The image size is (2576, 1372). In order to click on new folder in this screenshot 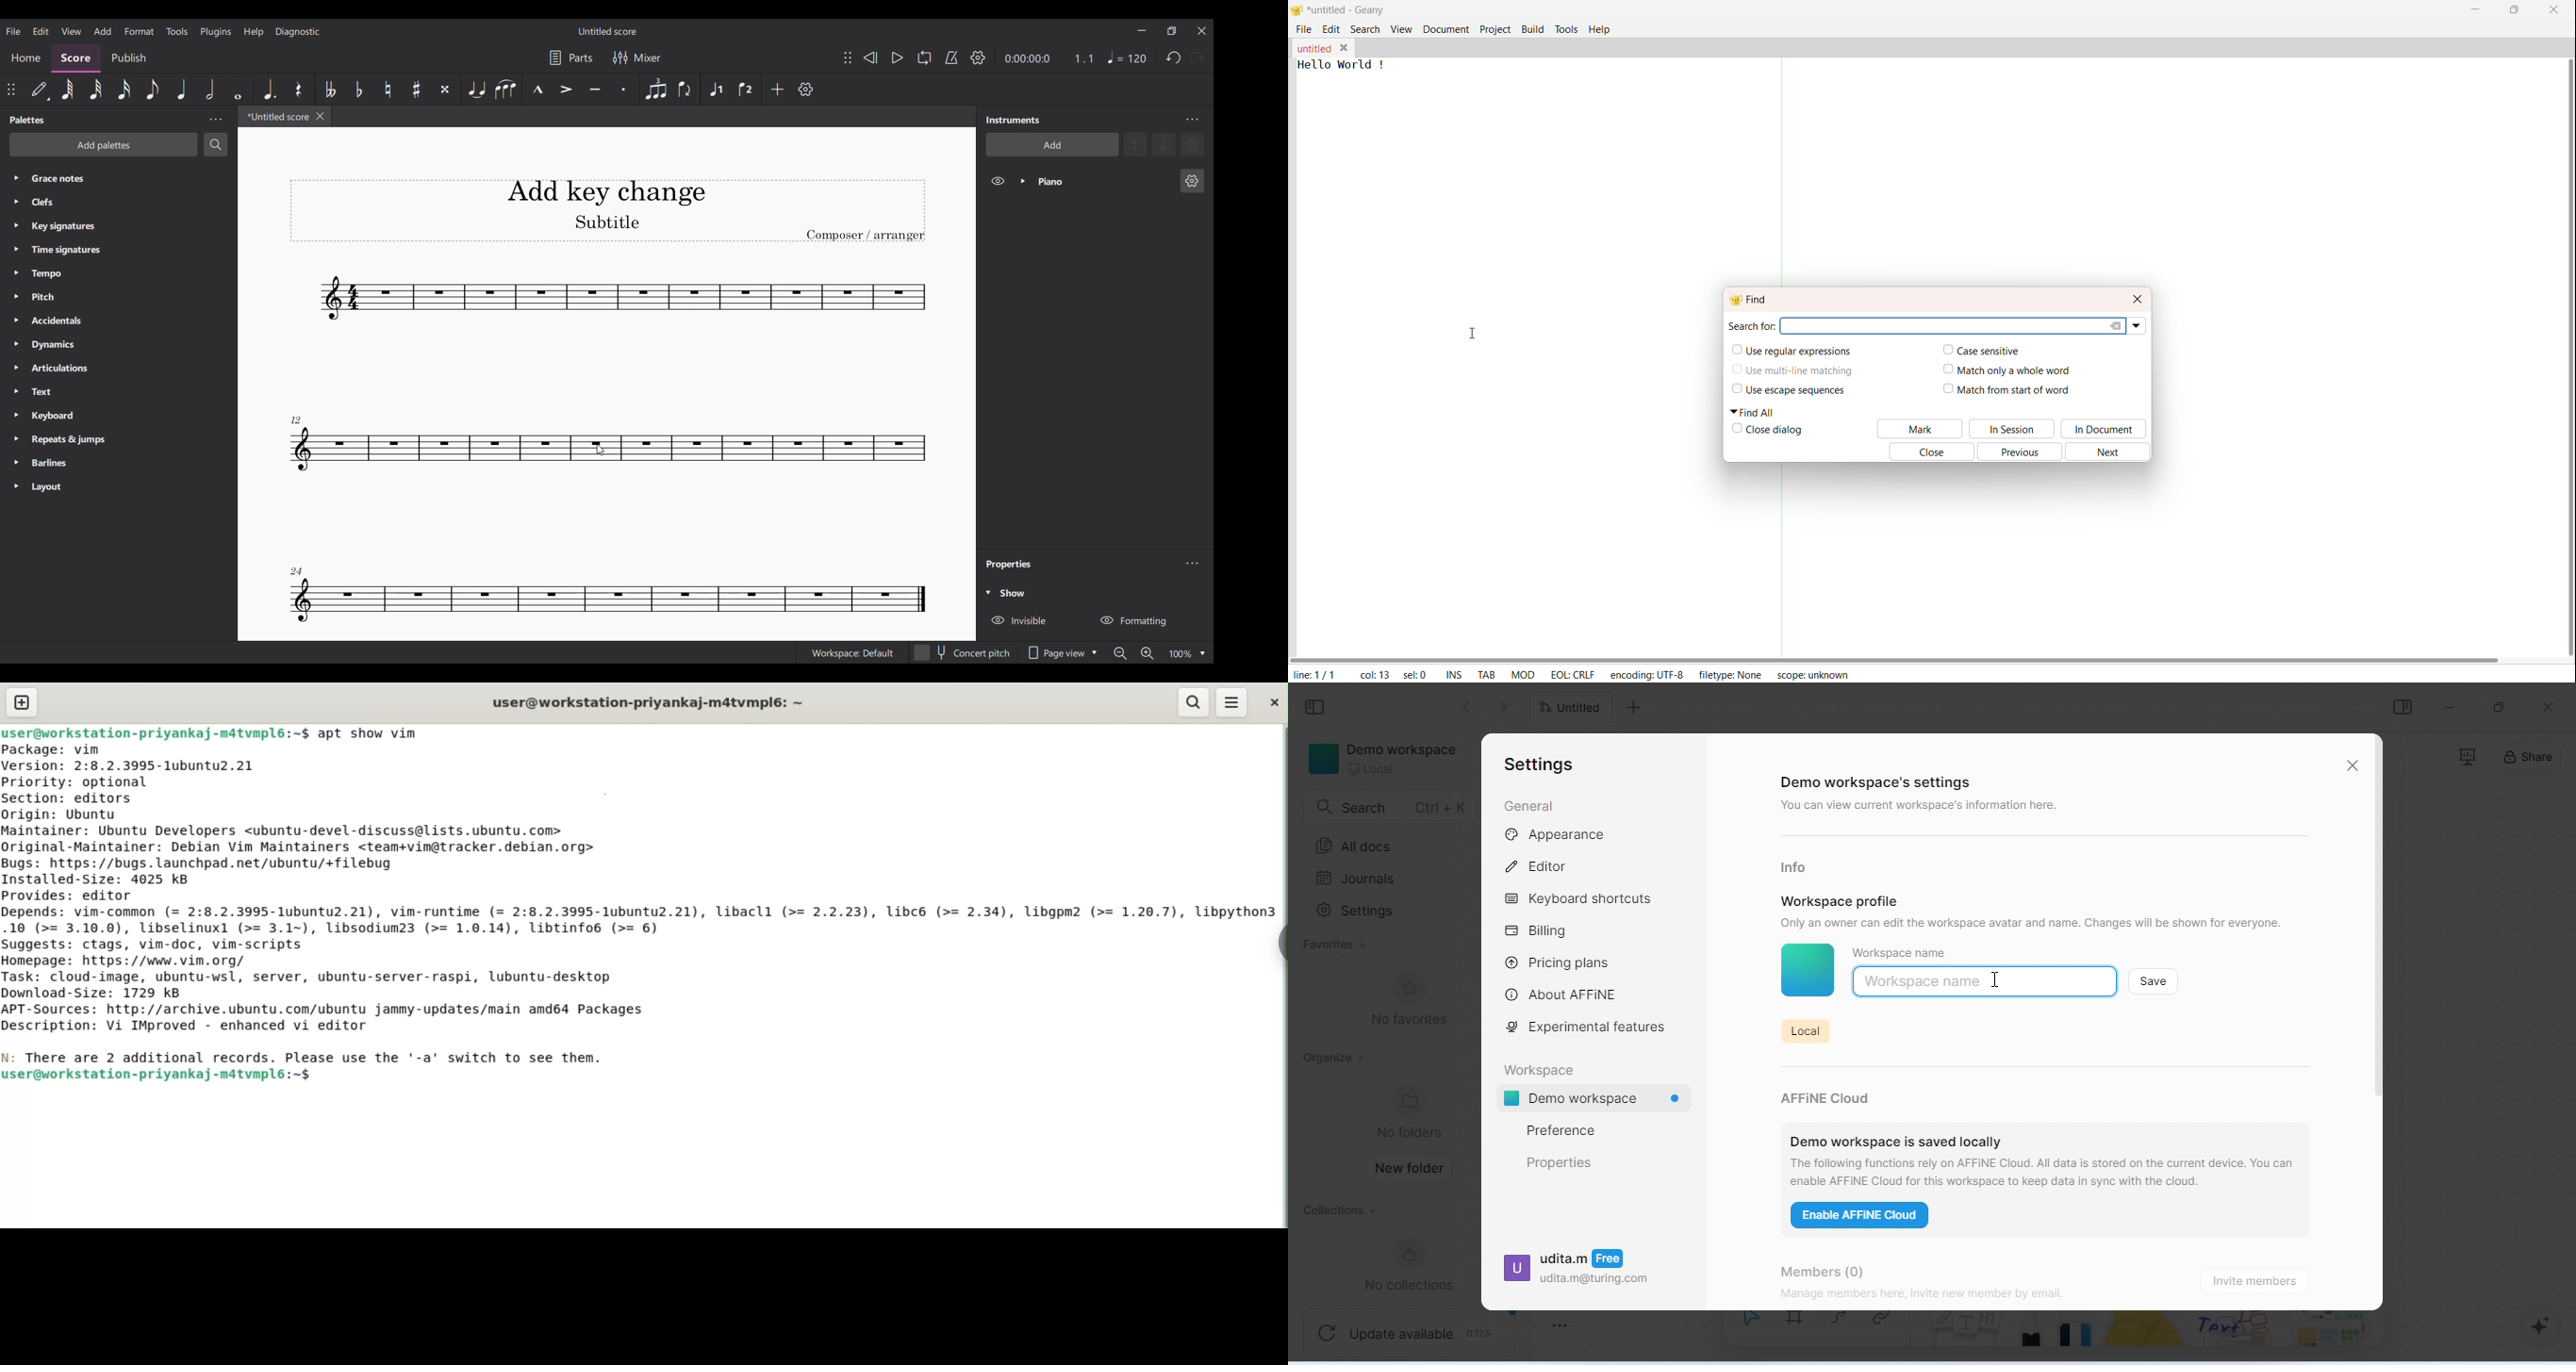, I will do `click(1412, 1169)`.